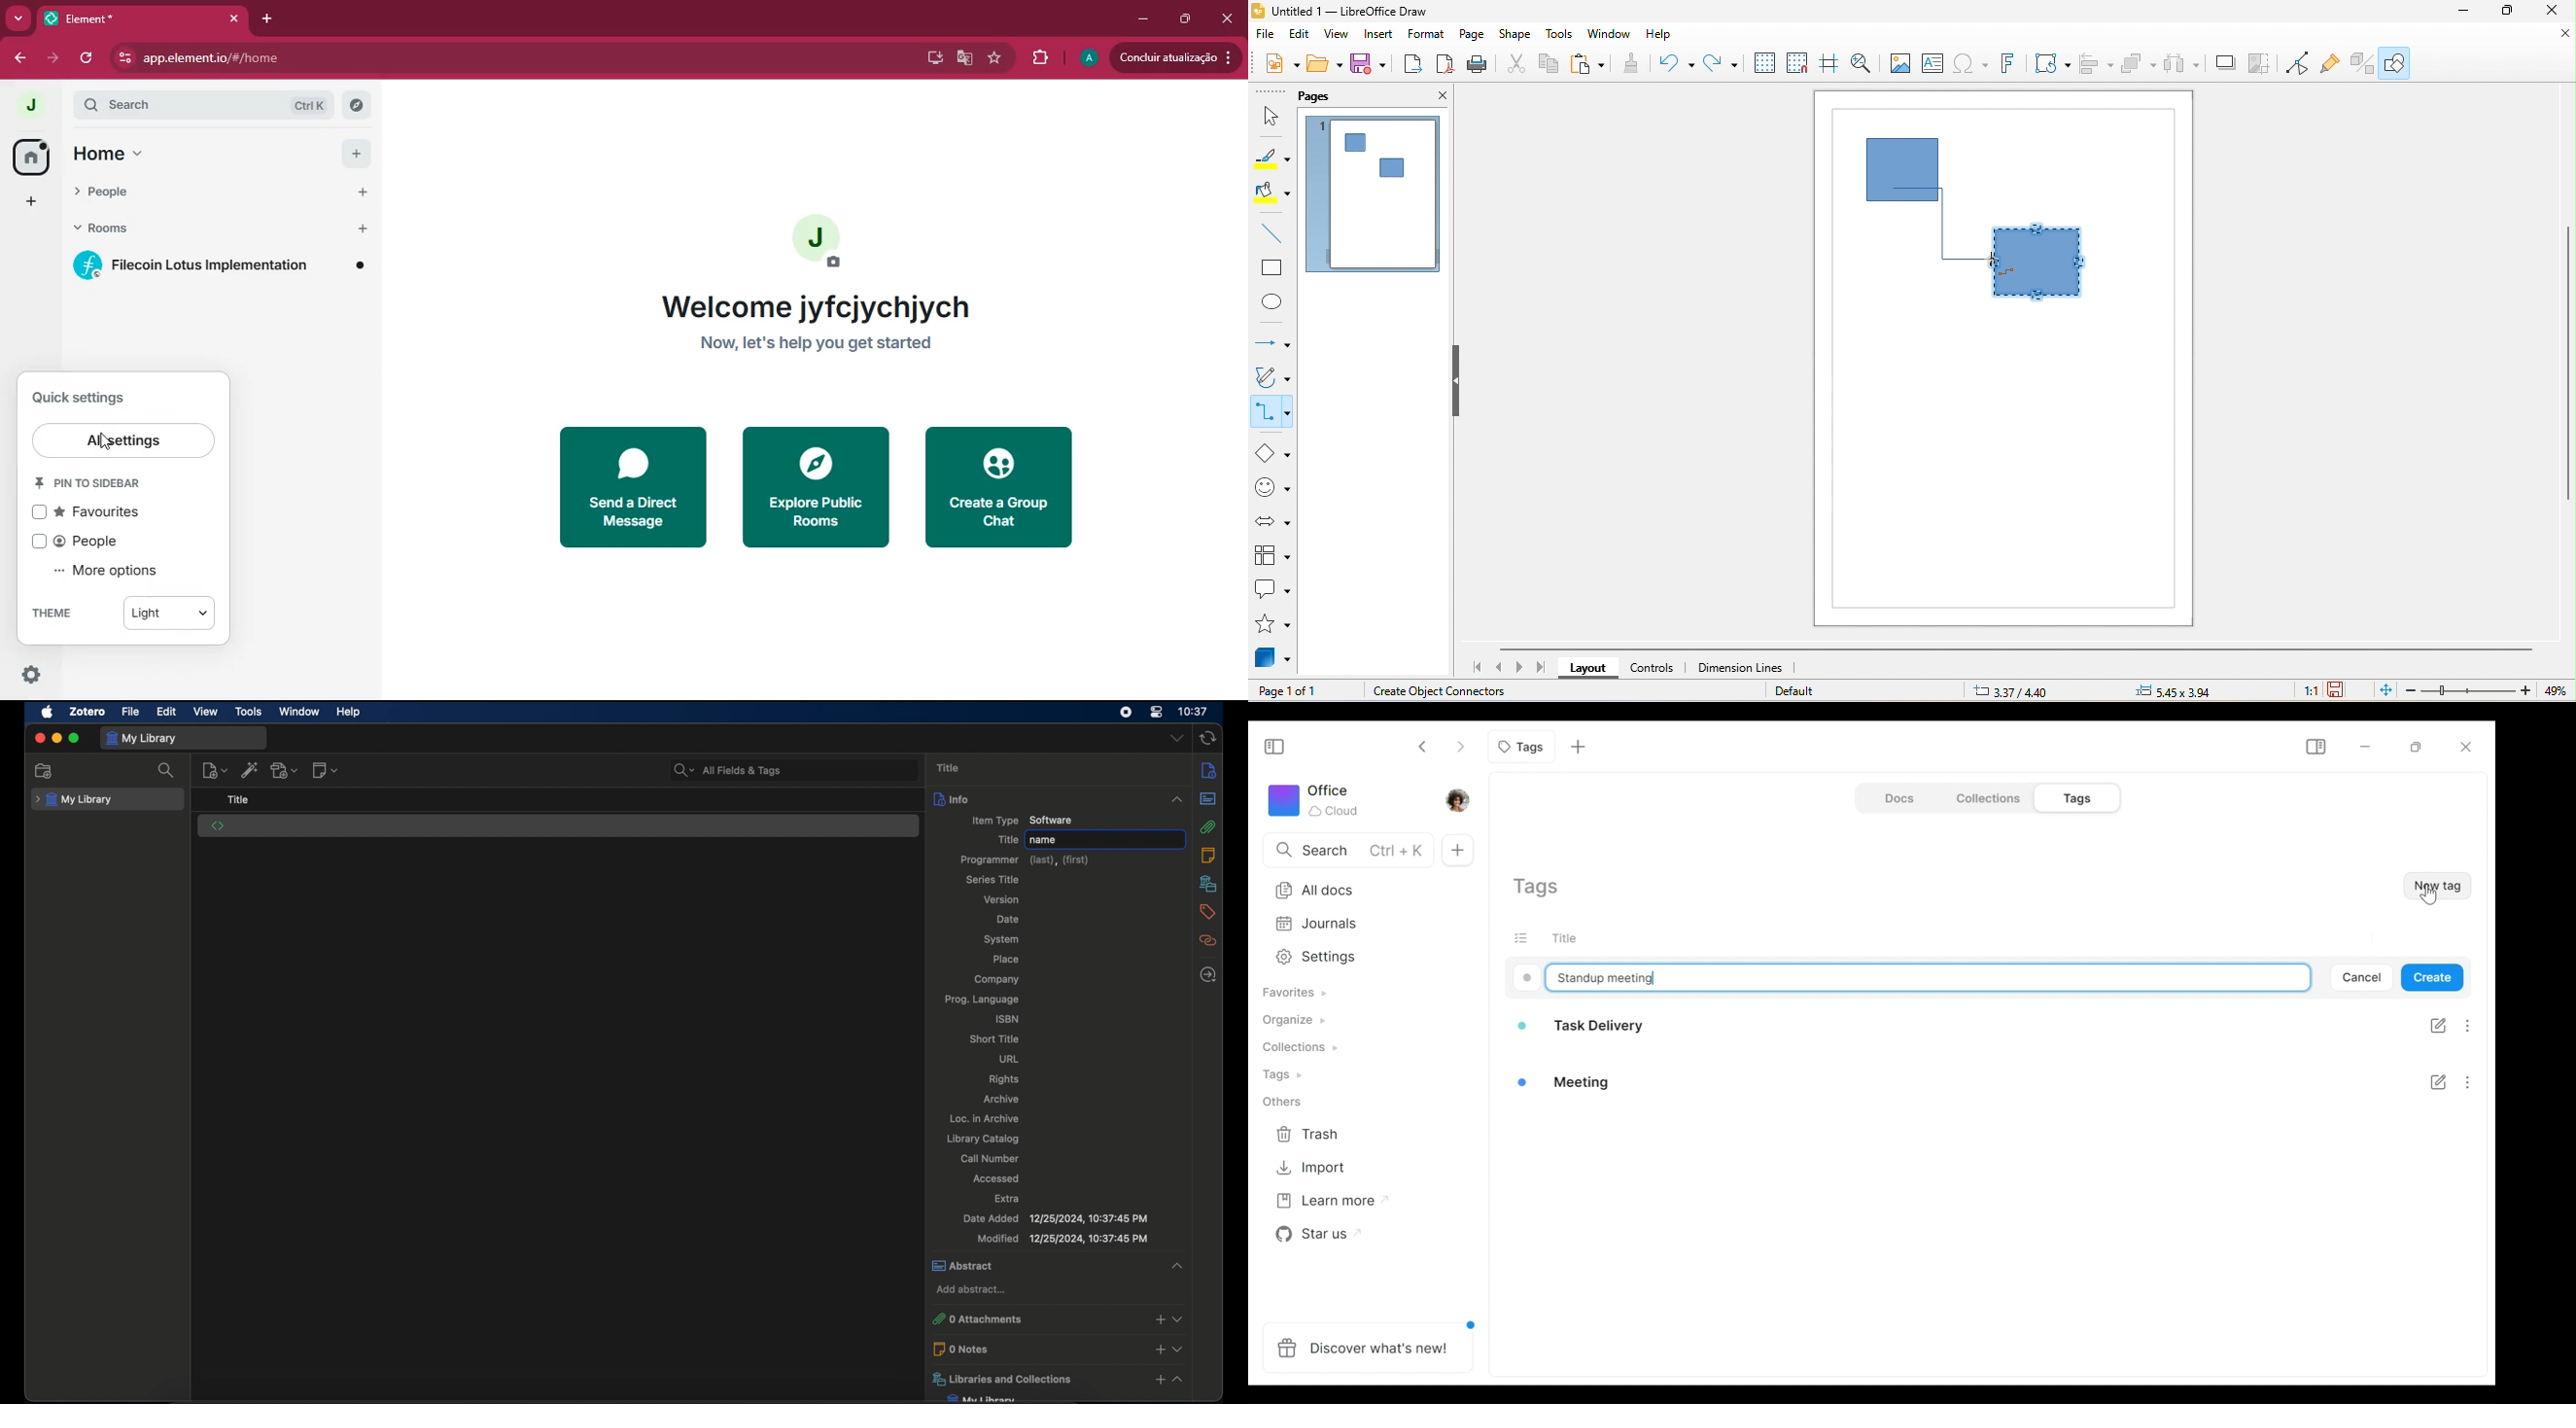 Image resolution: width=2576 pixels, height=1428 pixels. What do you see at coordinates (88, 59) in the screenshot?
I see `refresh` at bounding box center [88, 59].